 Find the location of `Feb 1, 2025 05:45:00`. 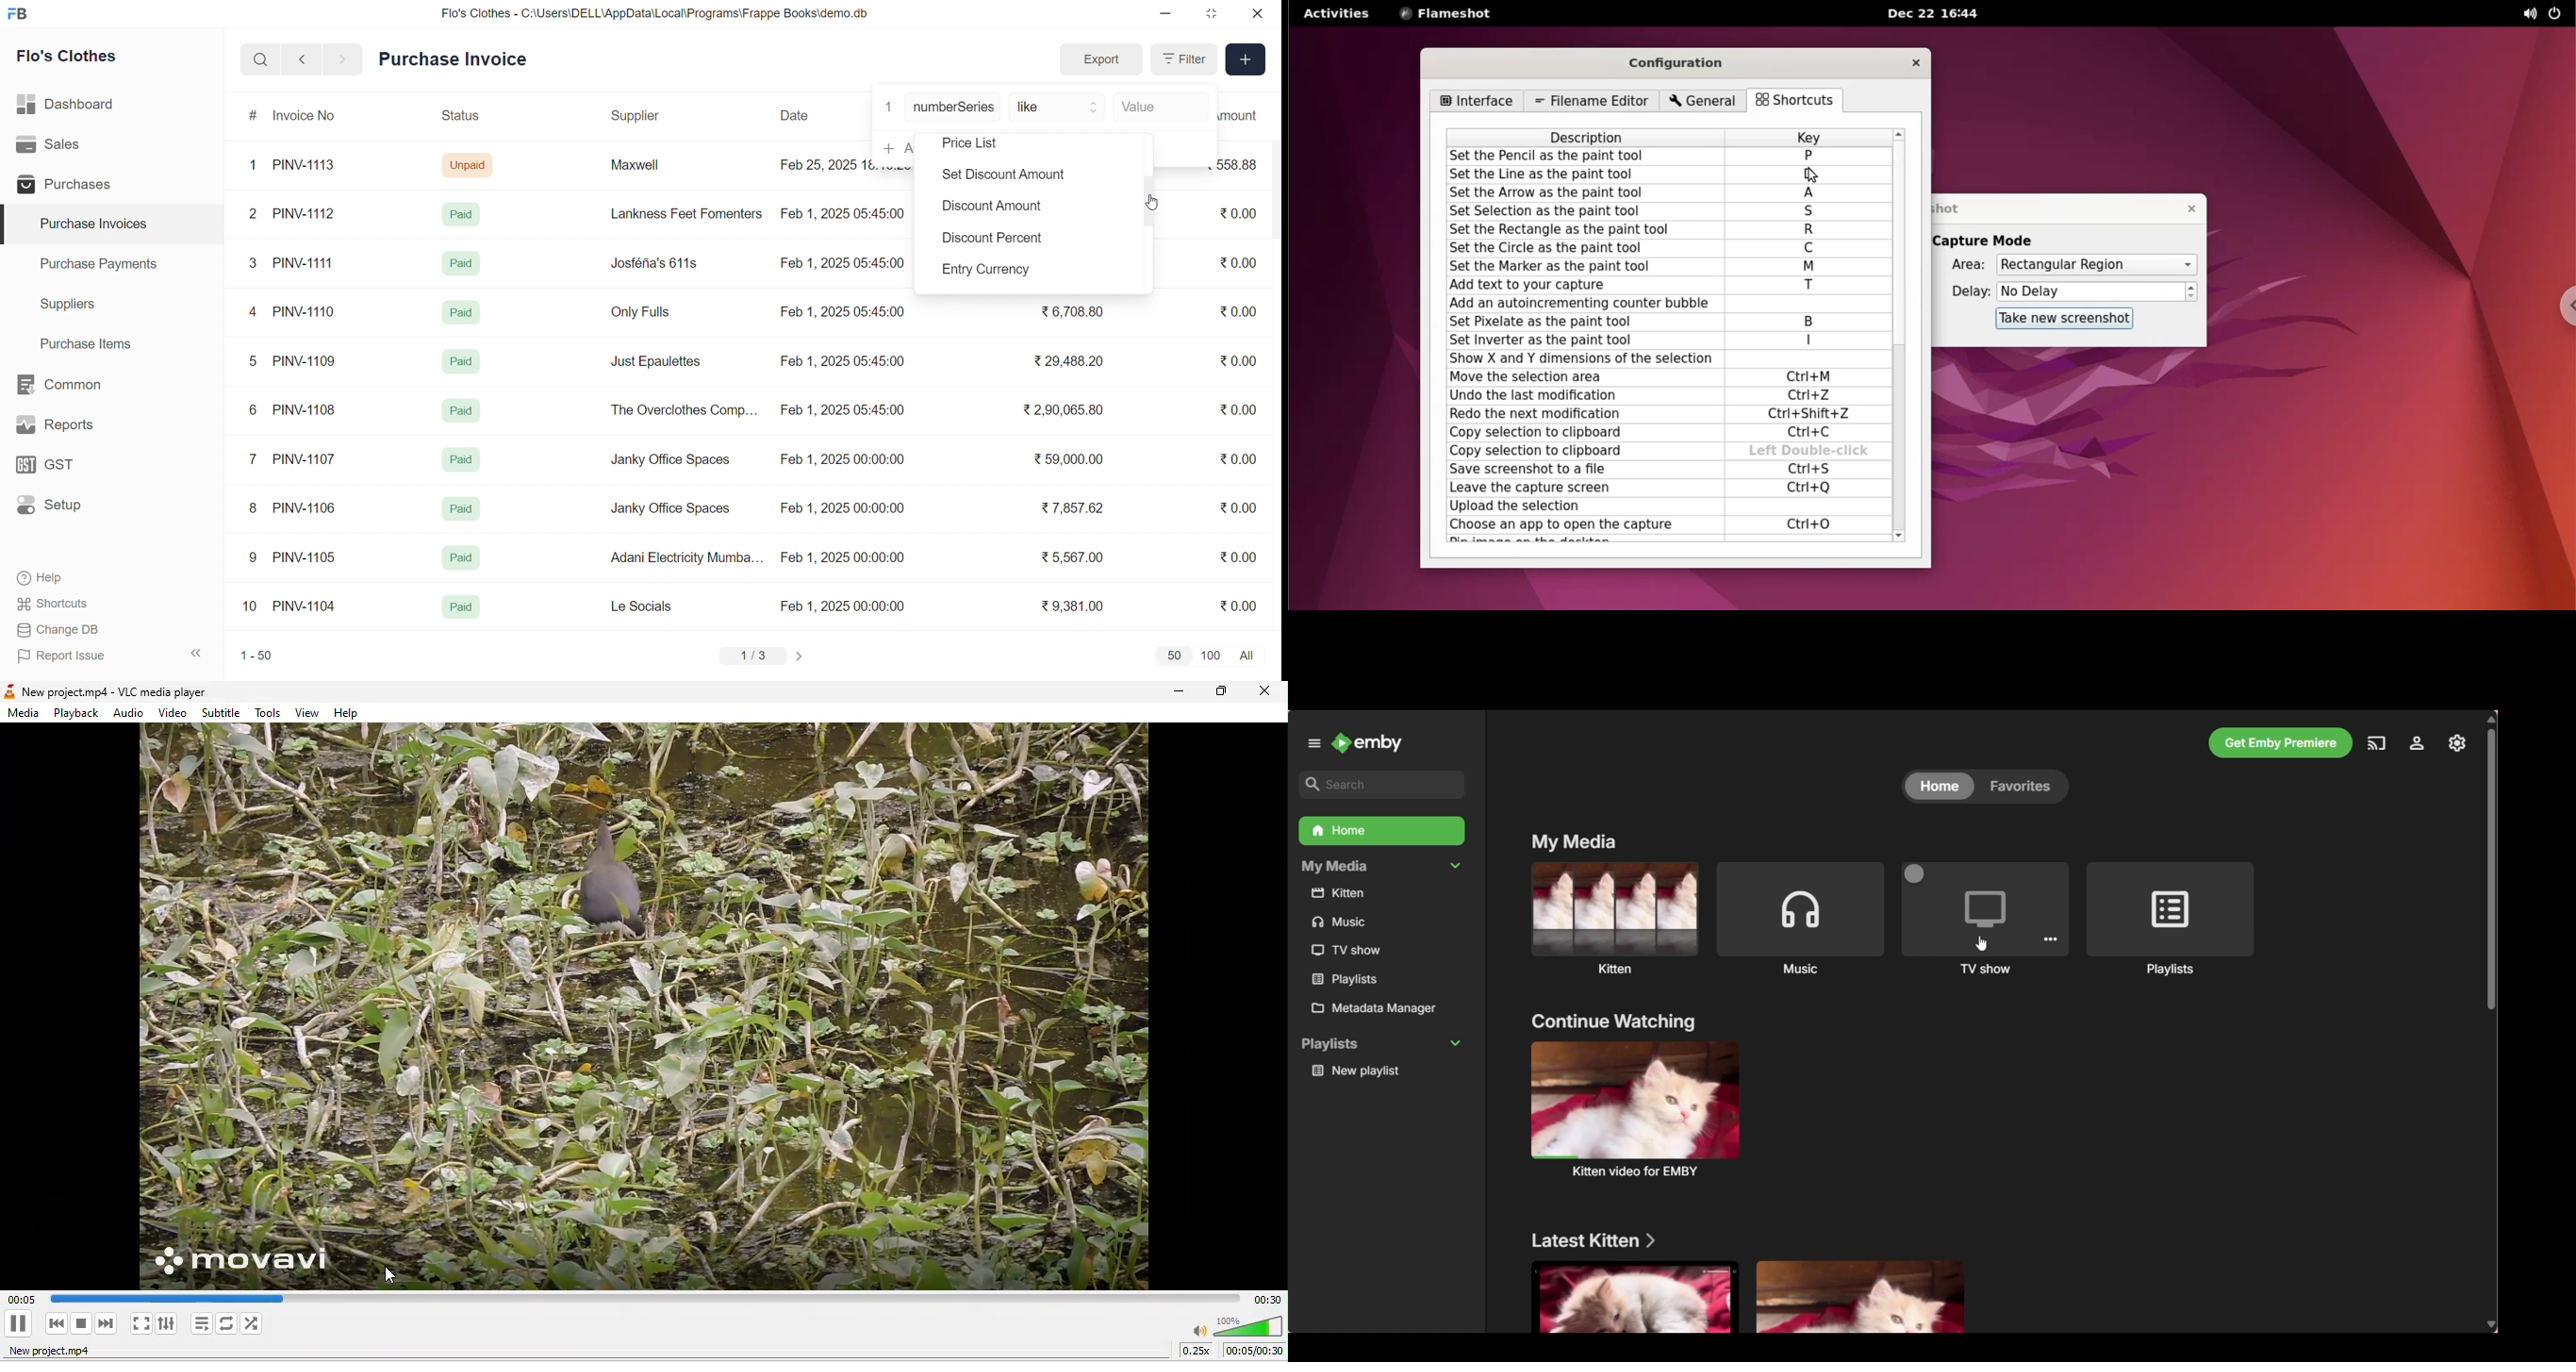

Feb 1, 2025 05:45:00 is located at coordinates (841, 264).